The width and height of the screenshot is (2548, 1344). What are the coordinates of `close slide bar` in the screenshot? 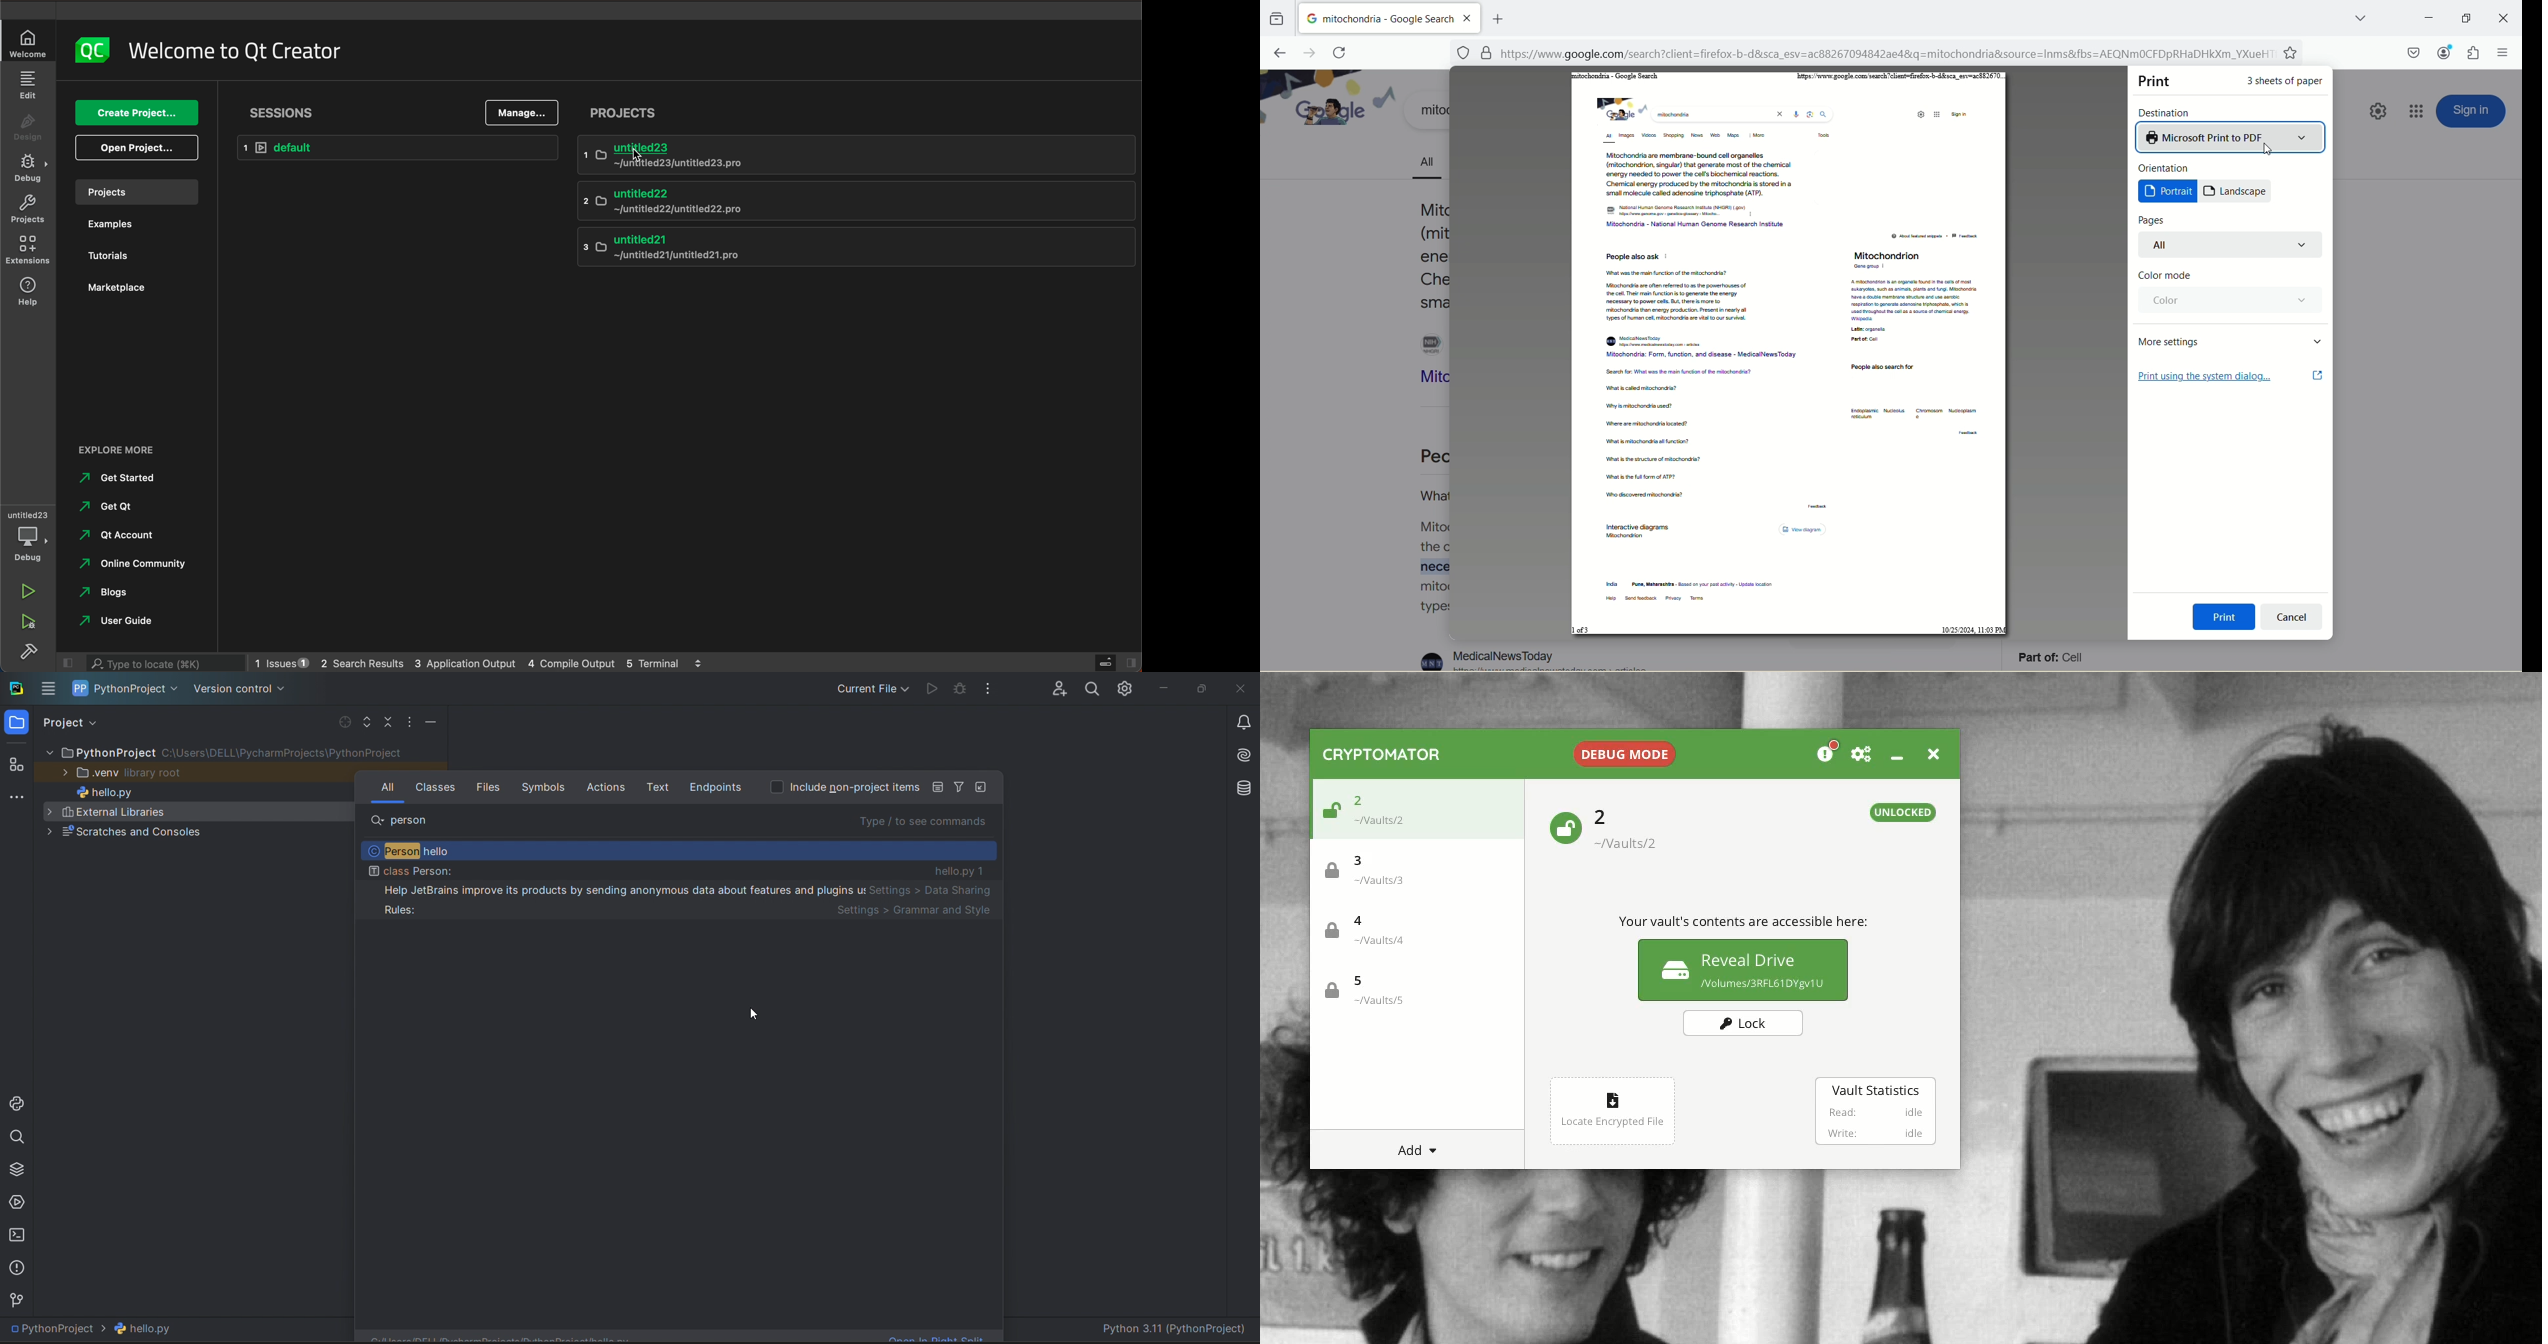 It's located at (65, 663).